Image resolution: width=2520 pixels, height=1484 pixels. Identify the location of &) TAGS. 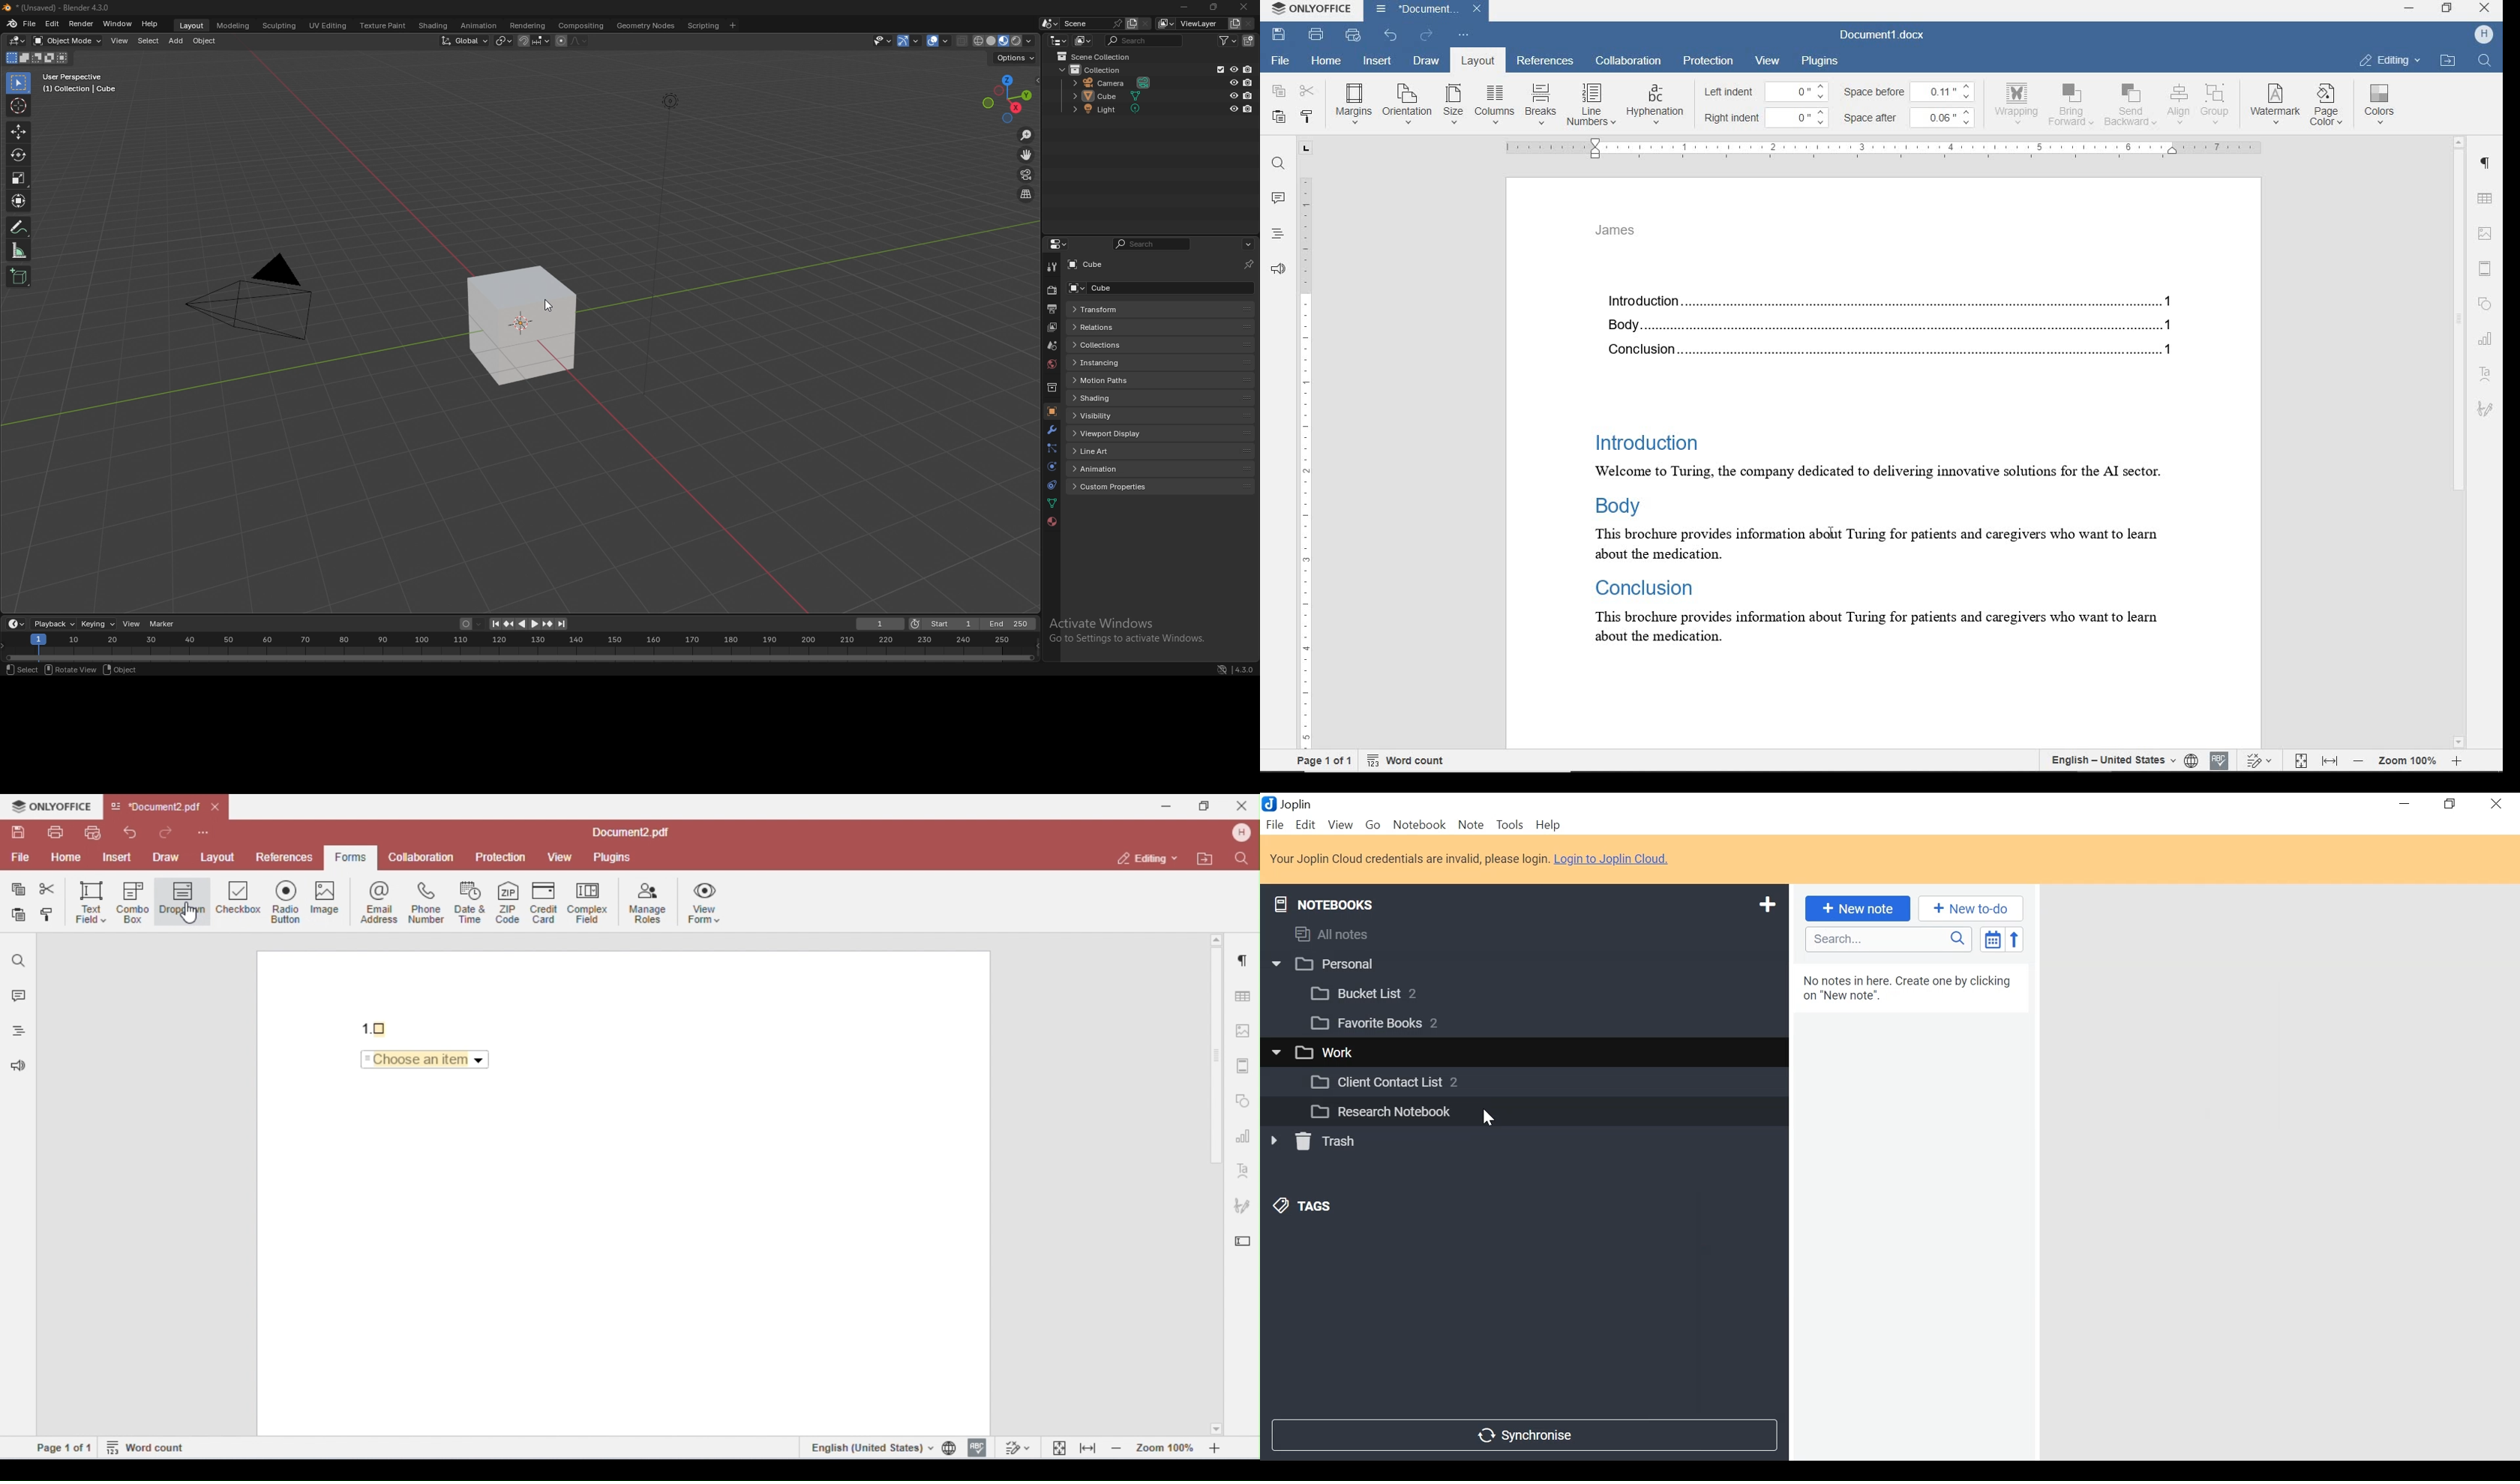
(1317, 1207).